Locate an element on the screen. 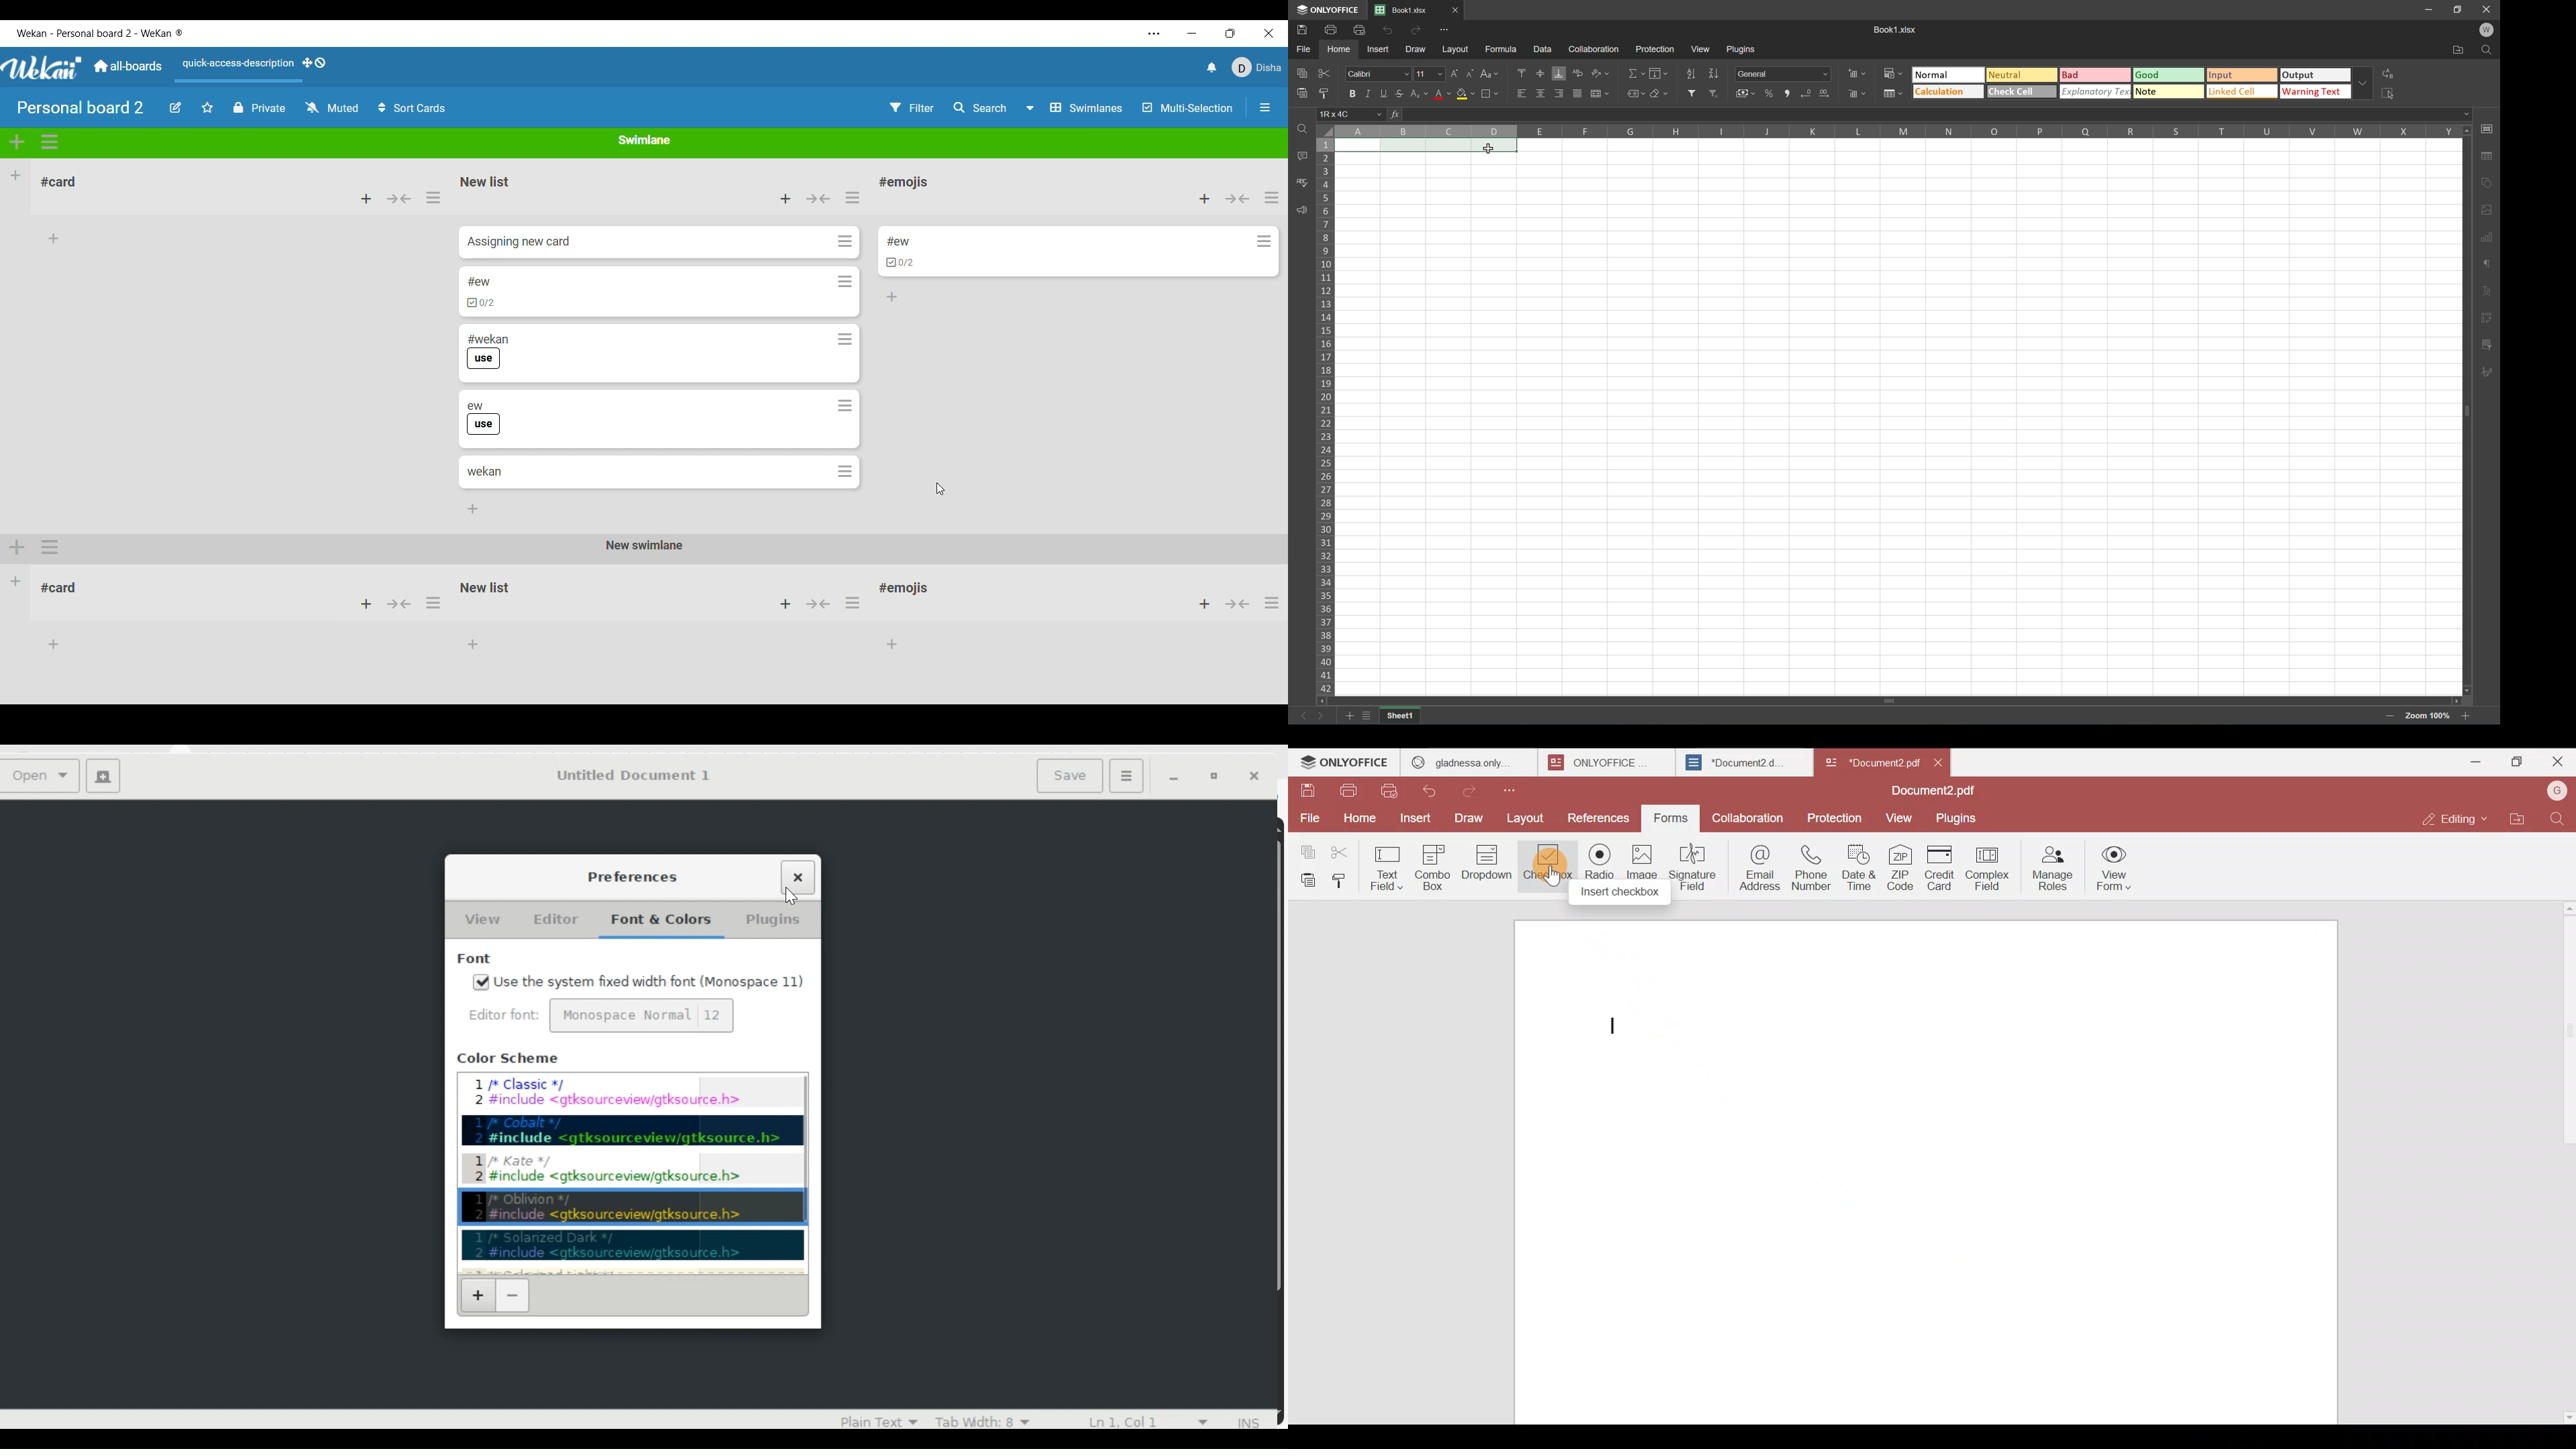  Signature field is located at coordinates (1697, 865).